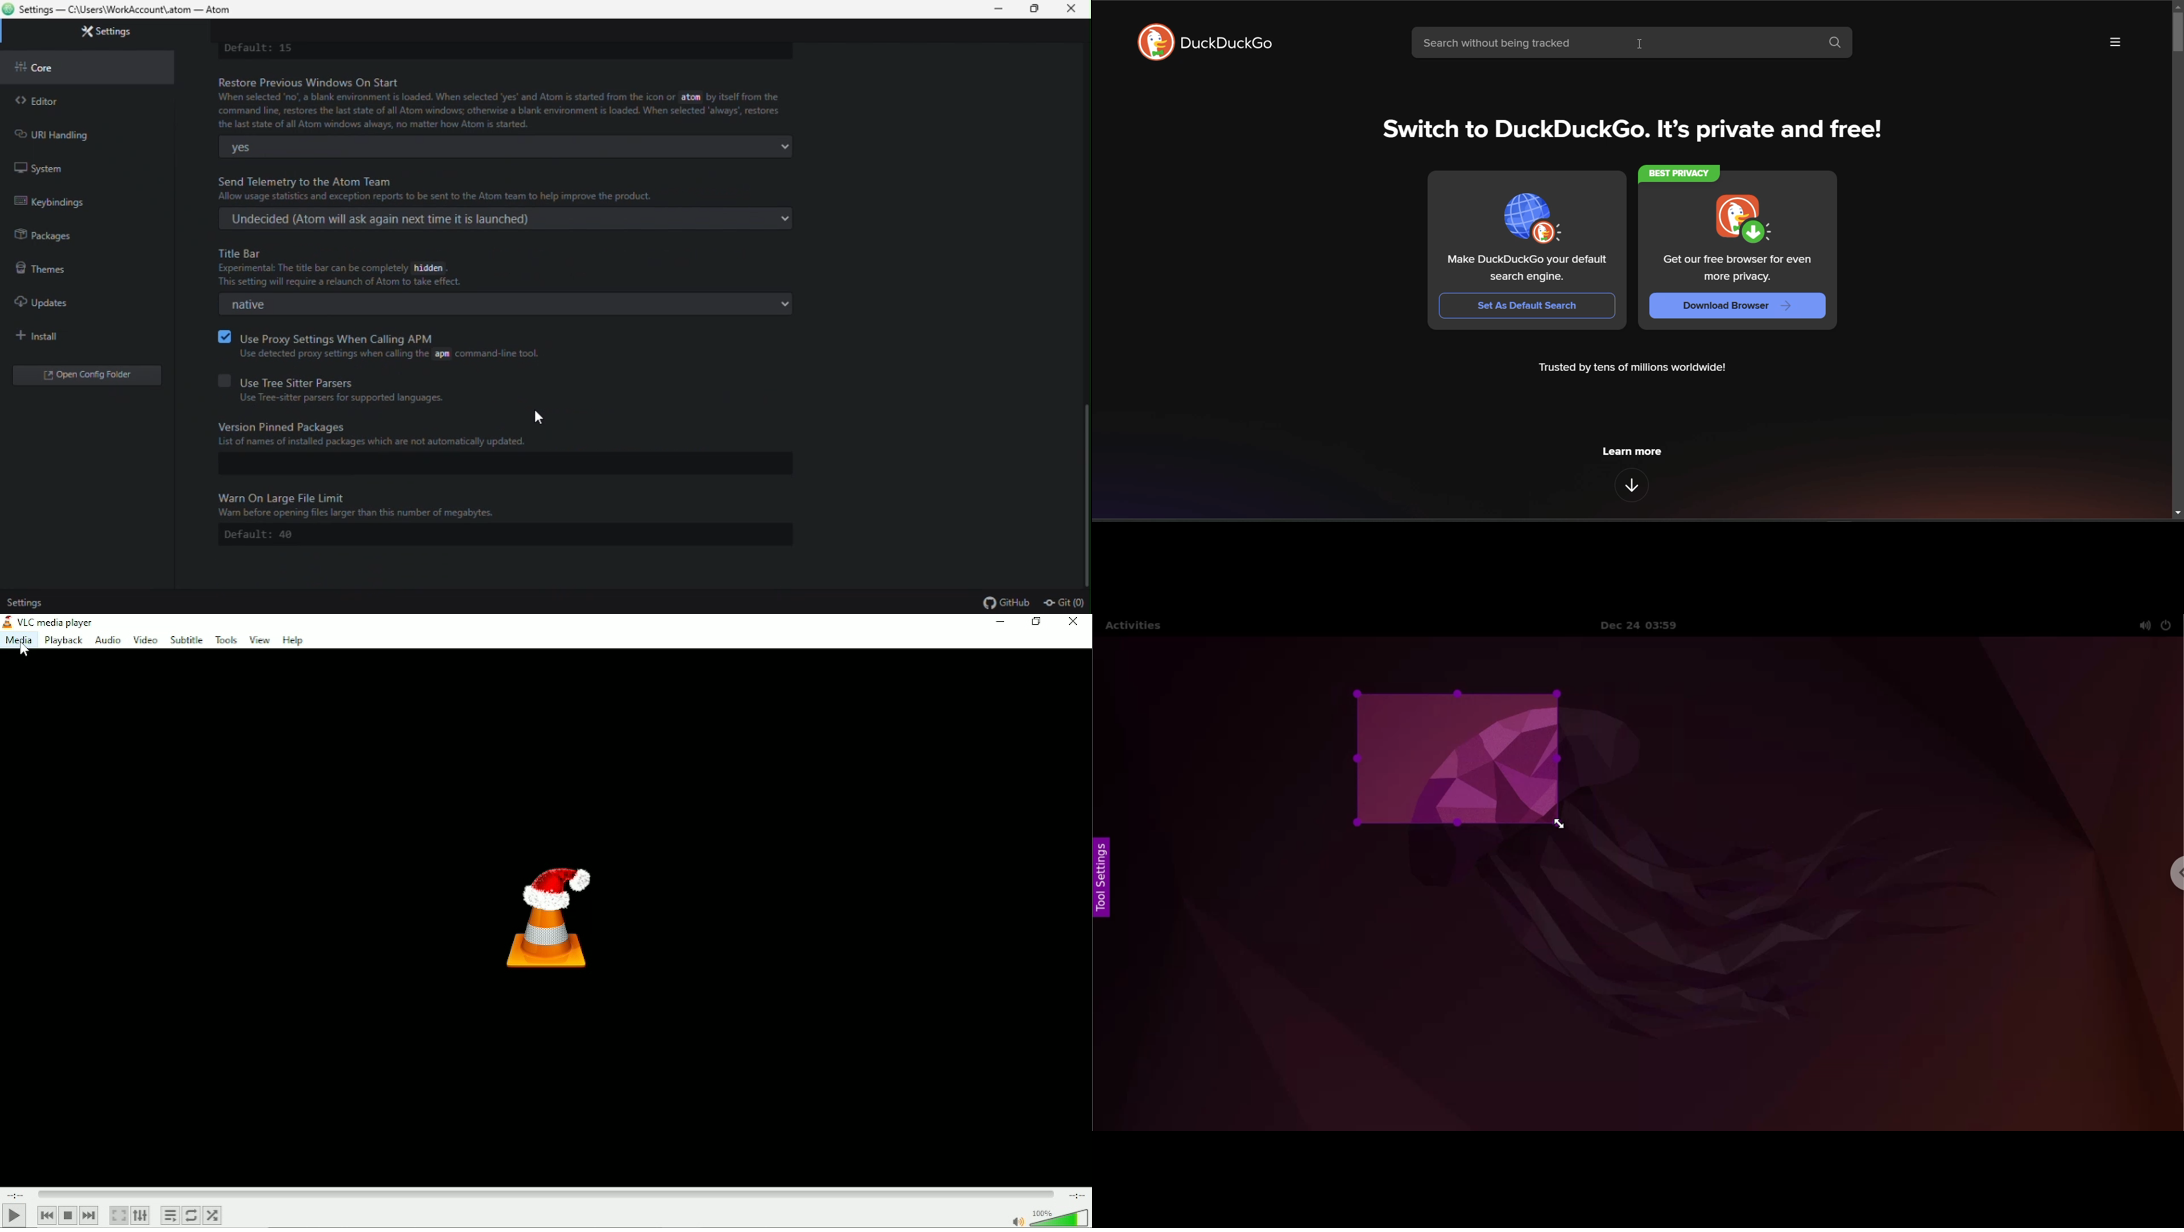  Describe the element at coordinates (543, 916) in the screenshot. I see `Logo` at that location.